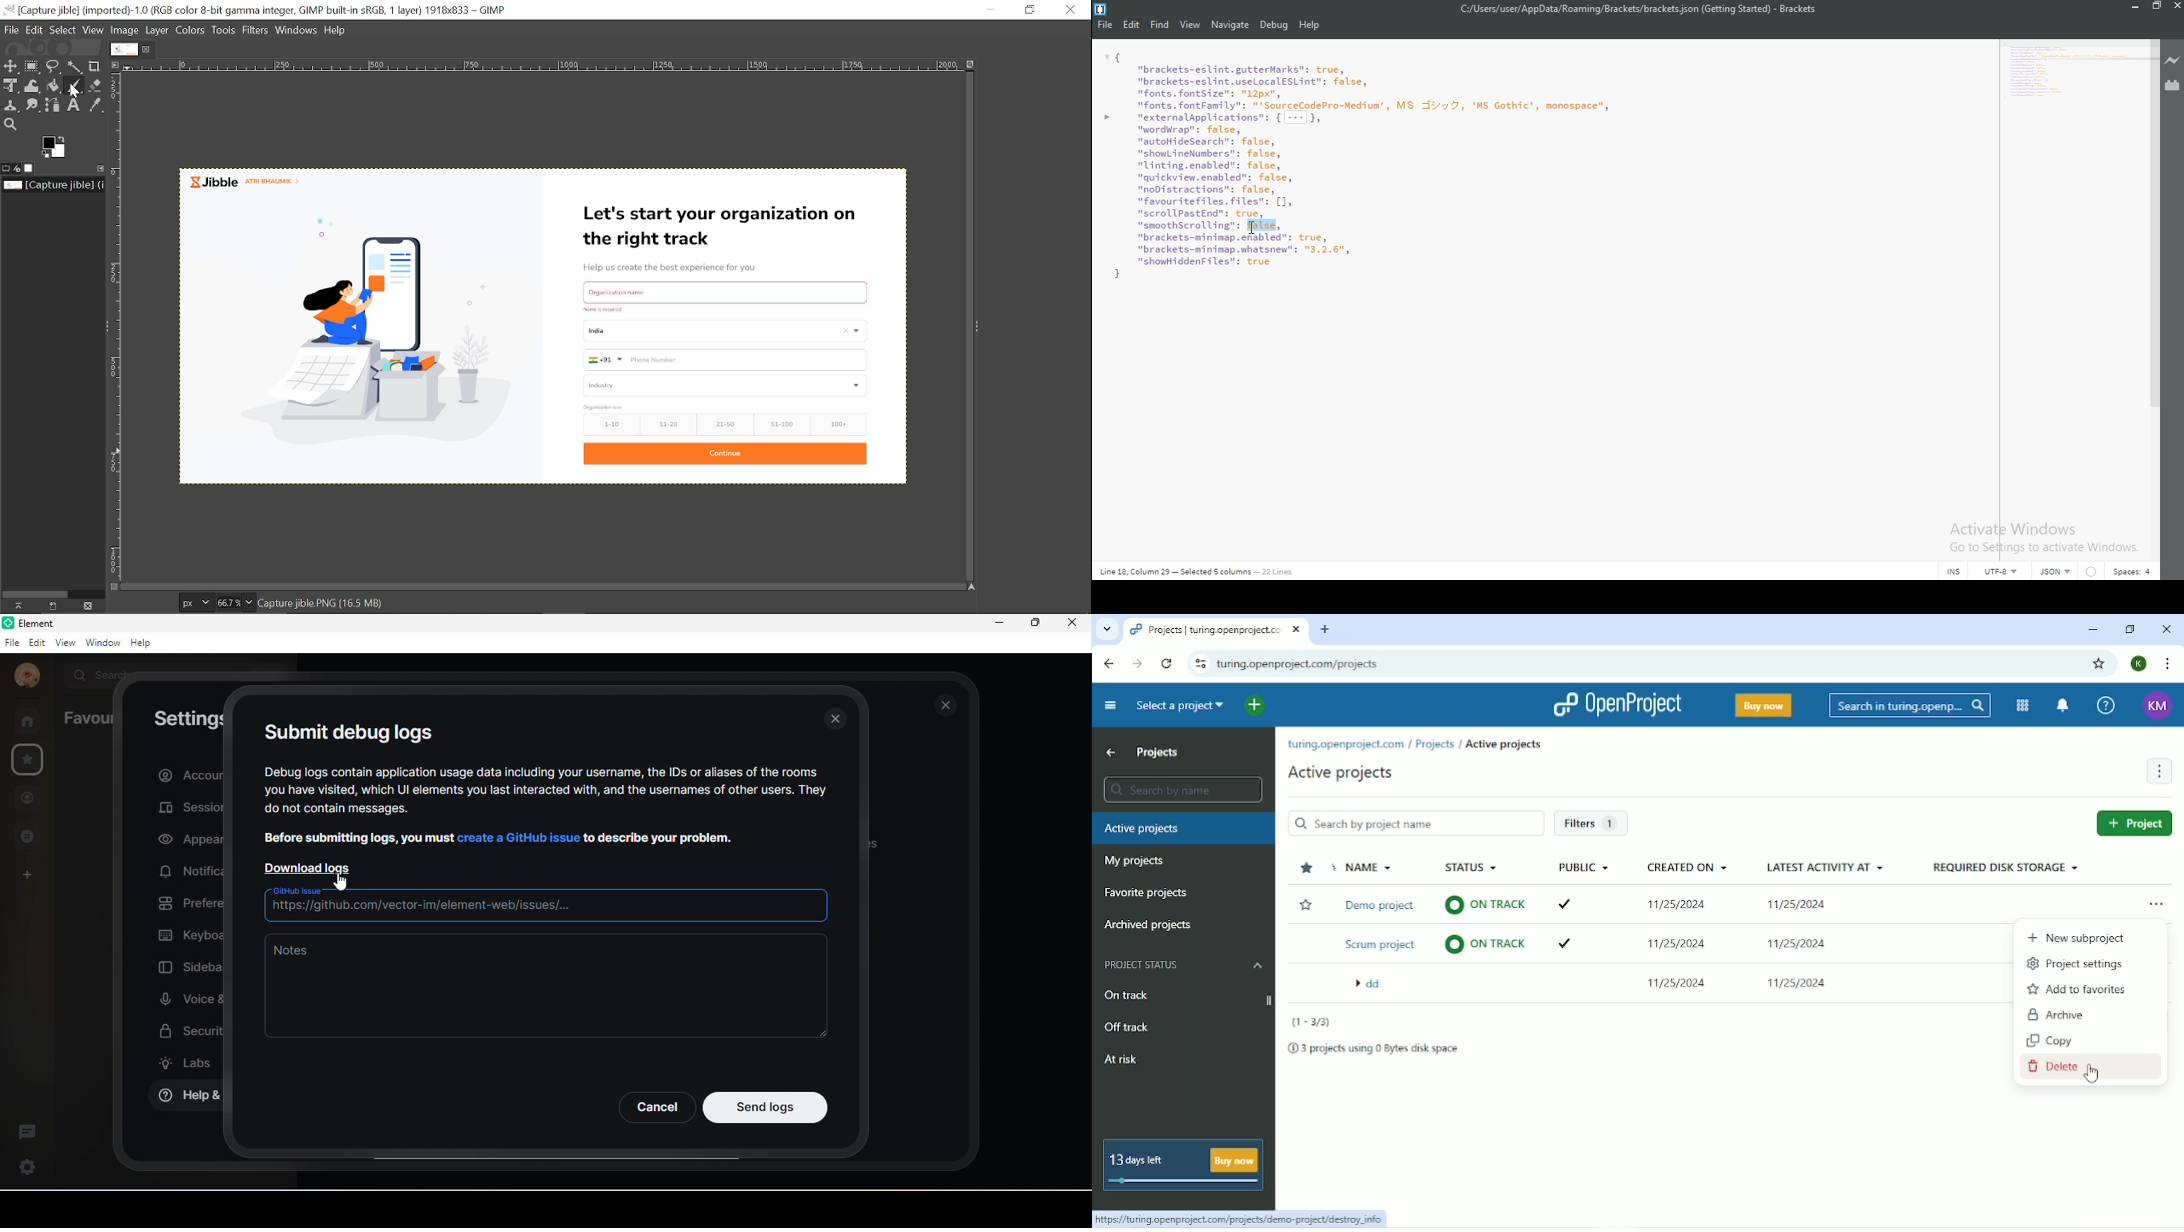 Image resolution: width=2184 pixels, height=1232 pixels. I want to click on Capture jible.PNG (16.5 MB), so click(332, 605).